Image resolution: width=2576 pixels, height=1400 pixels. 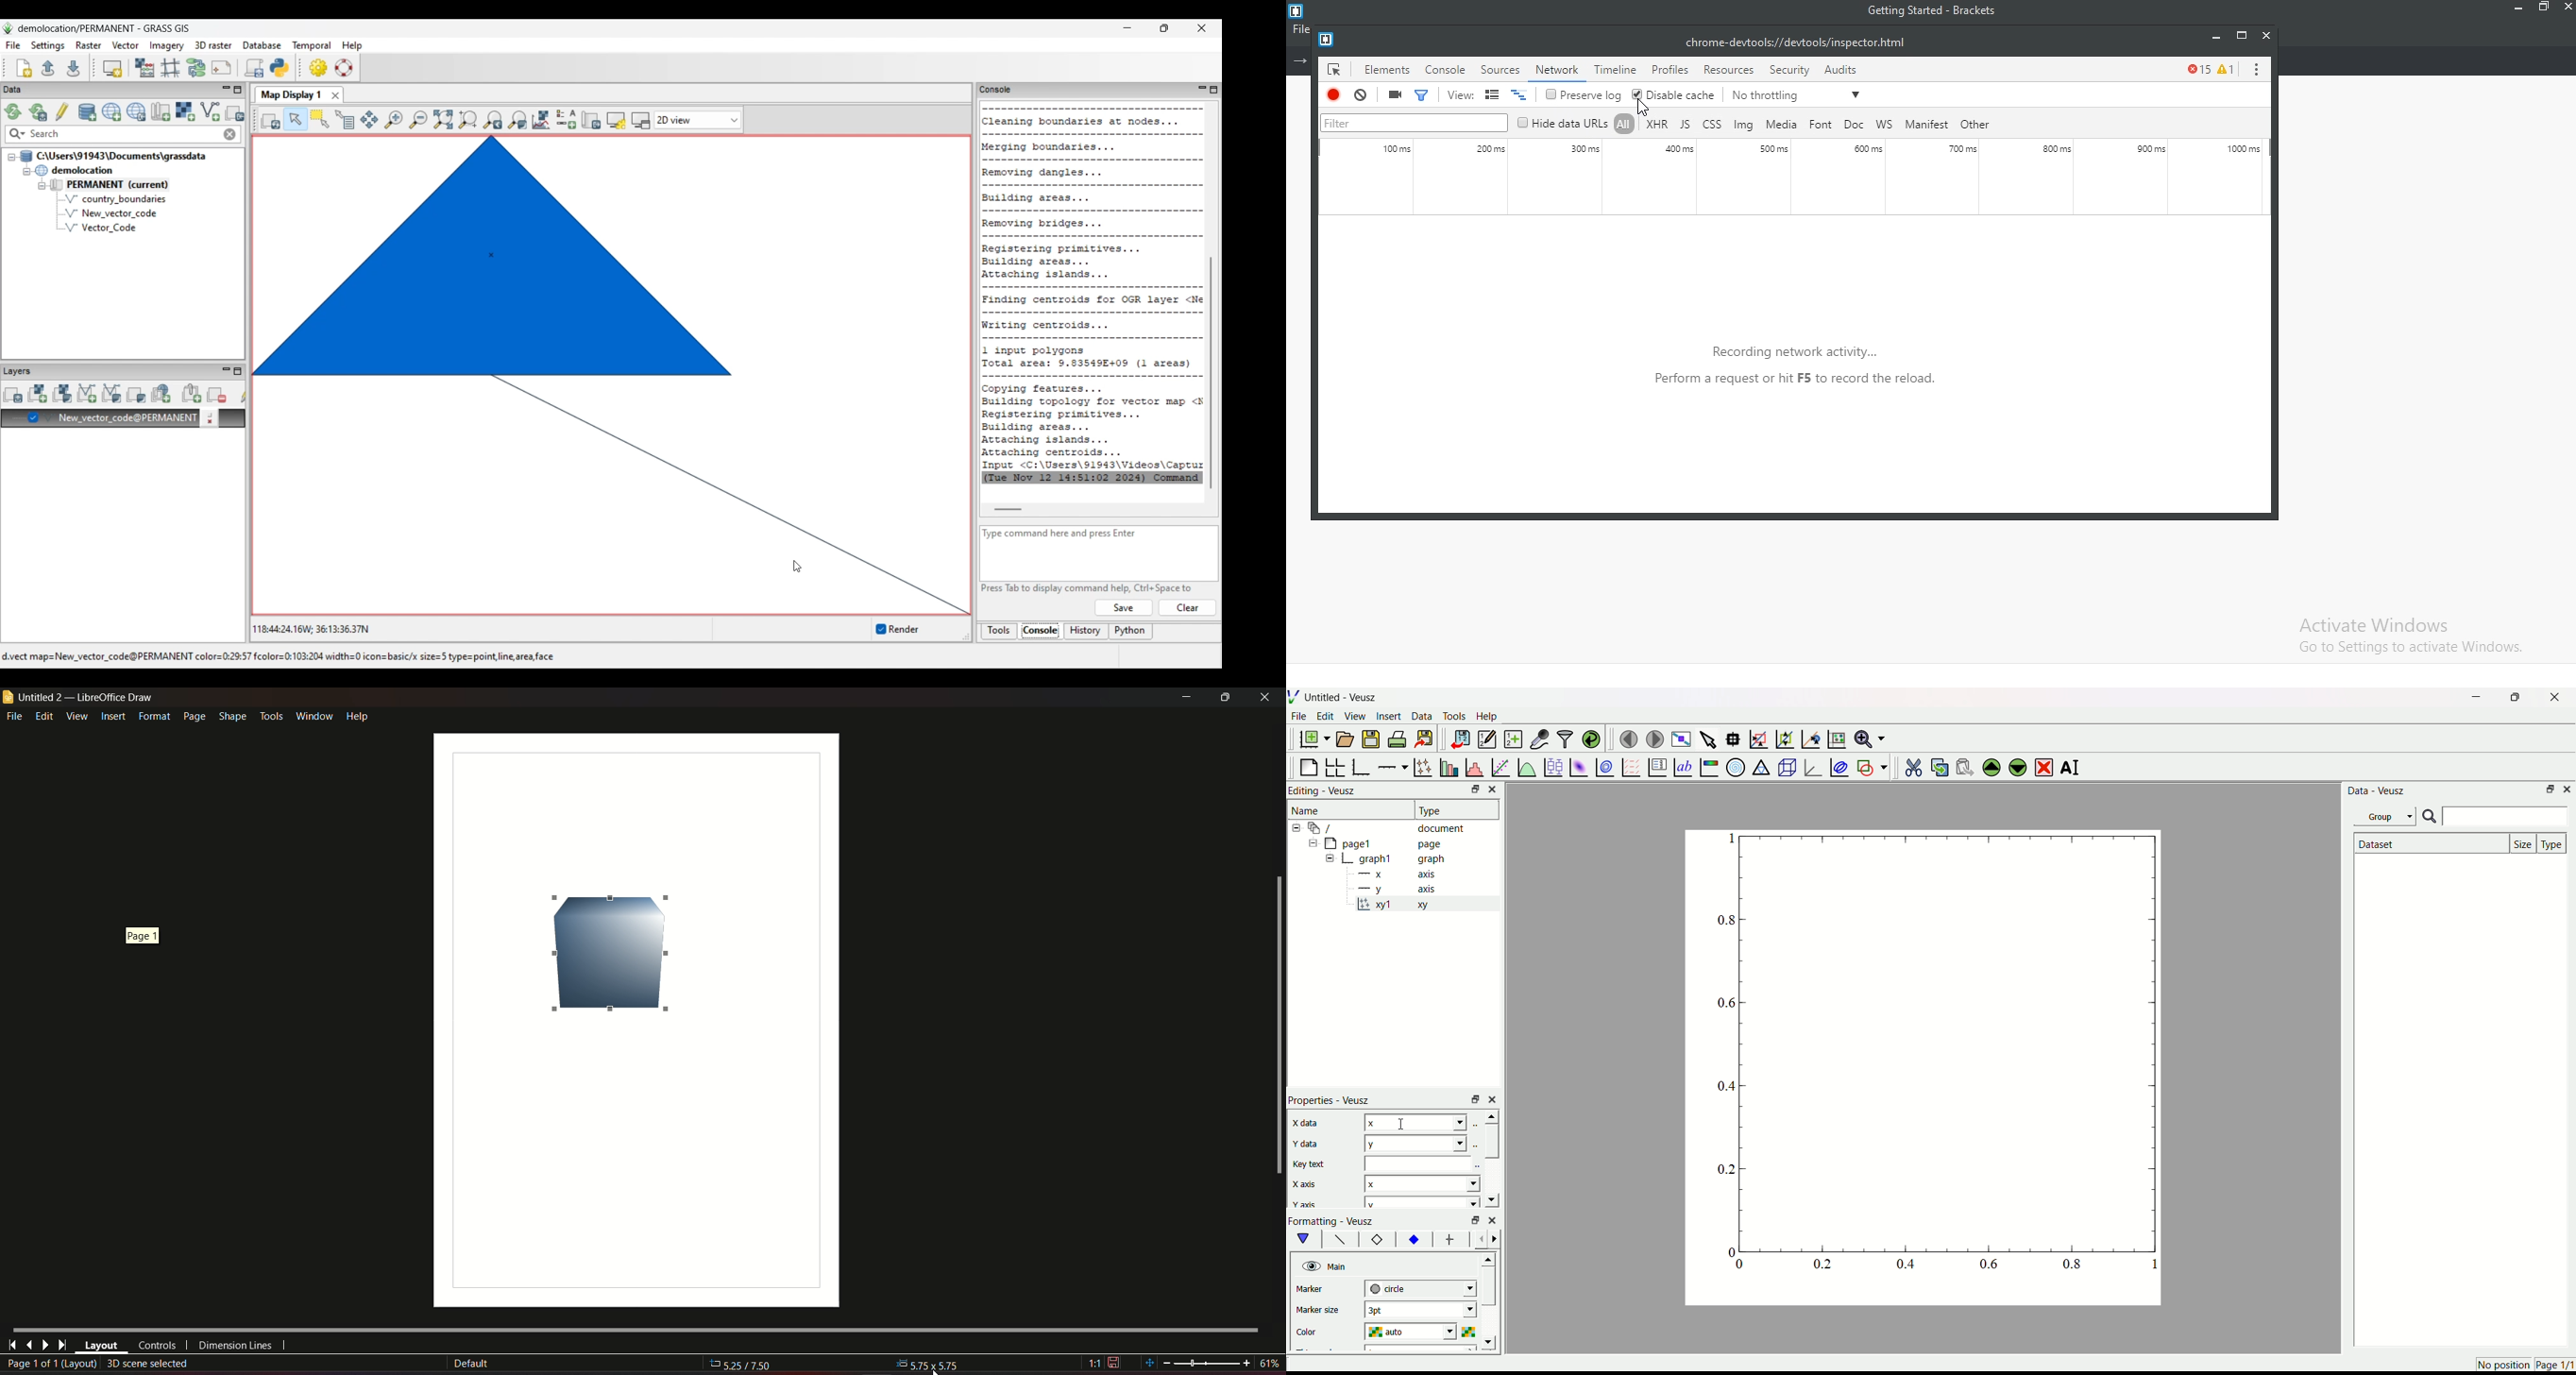 I want to click on add axis, so click(x=1393, y=765).